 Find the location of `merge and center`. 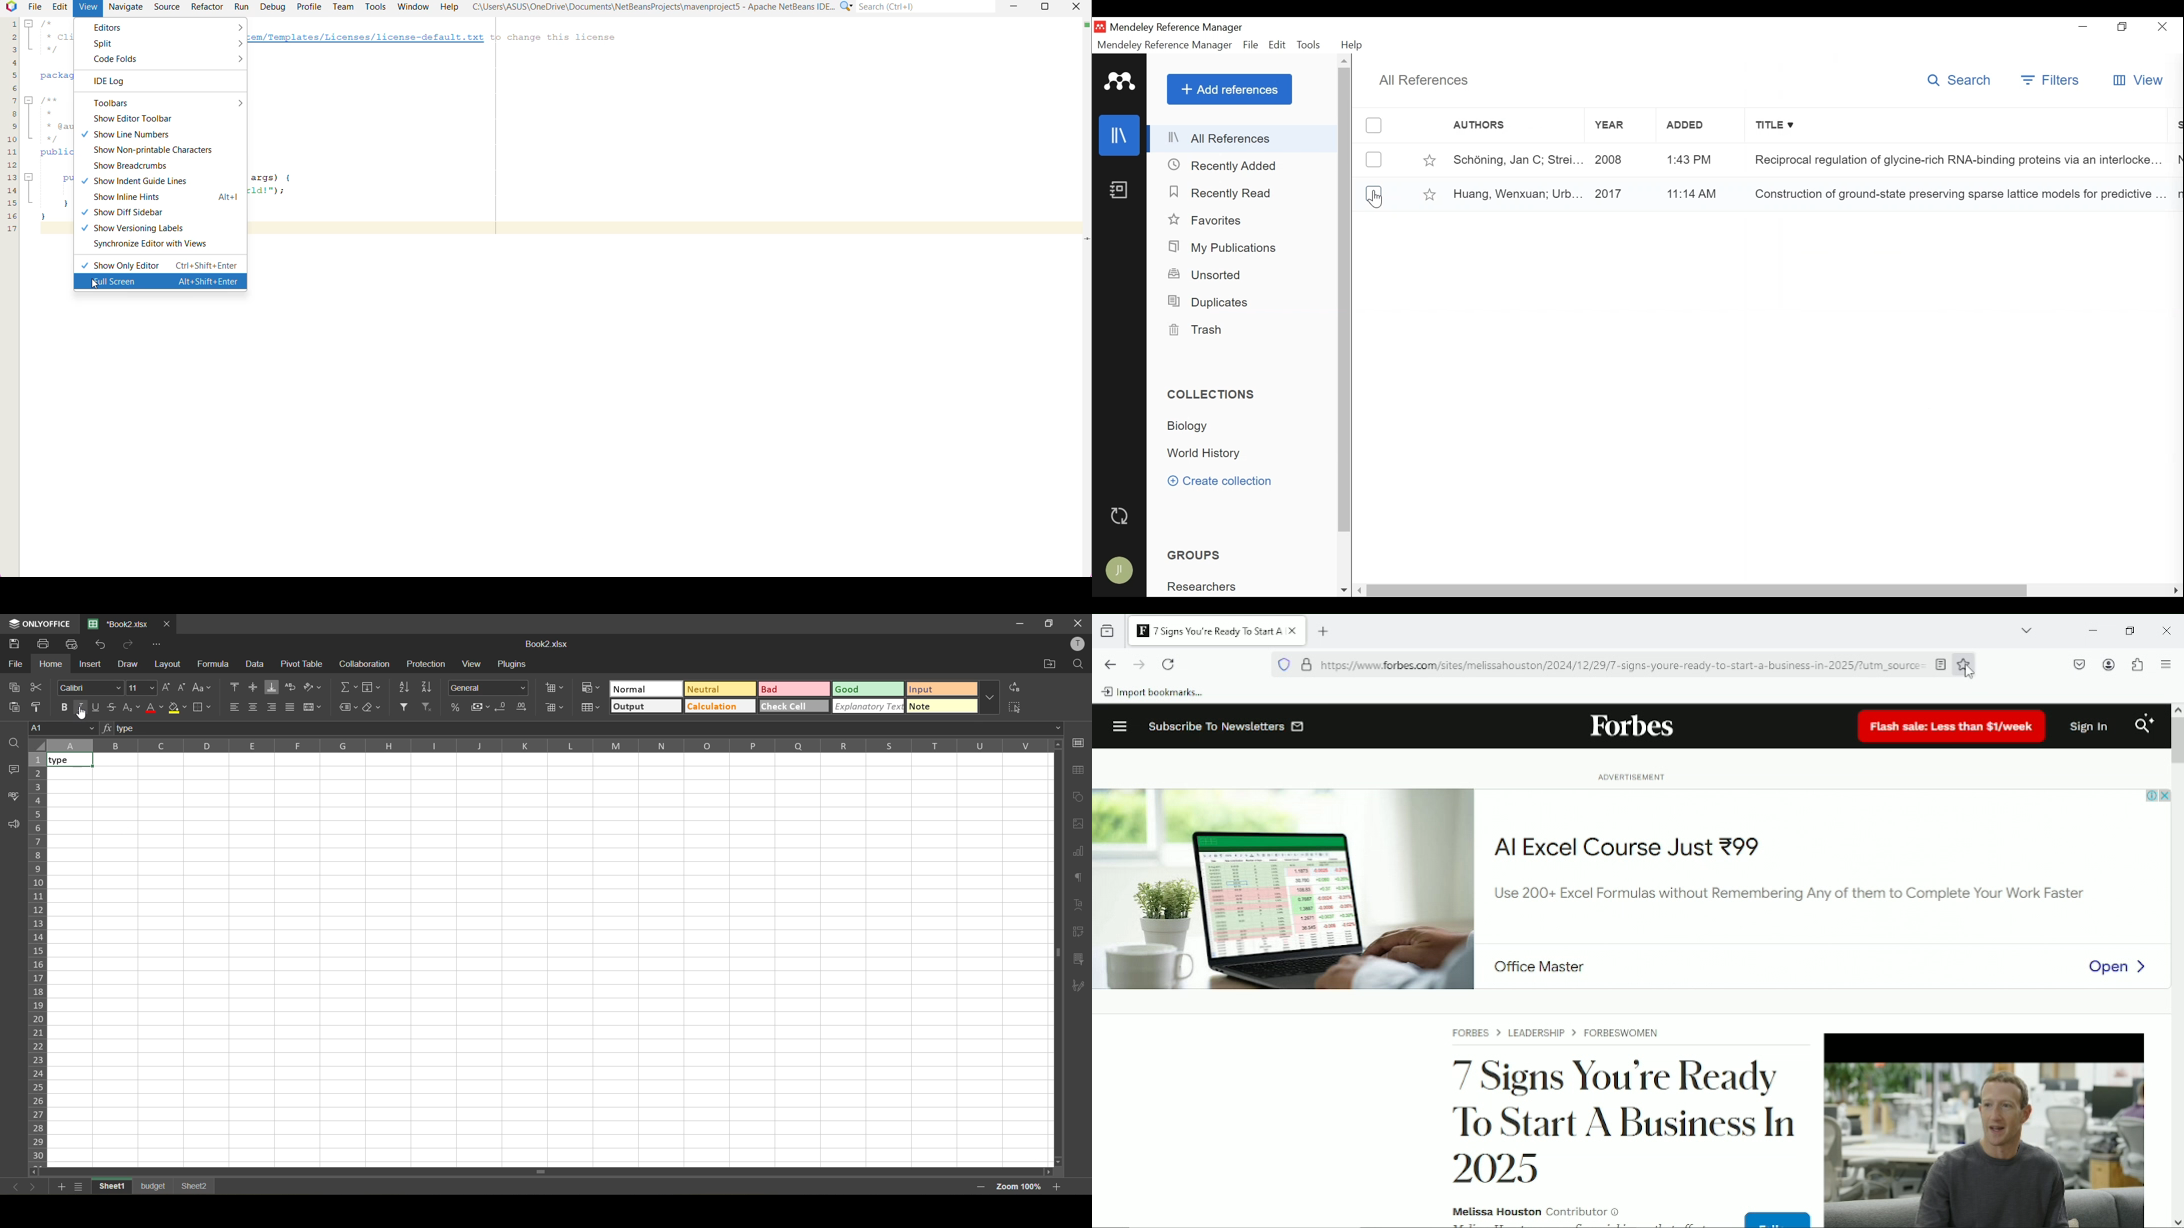

merge and center is located at coordinates (310, 708).